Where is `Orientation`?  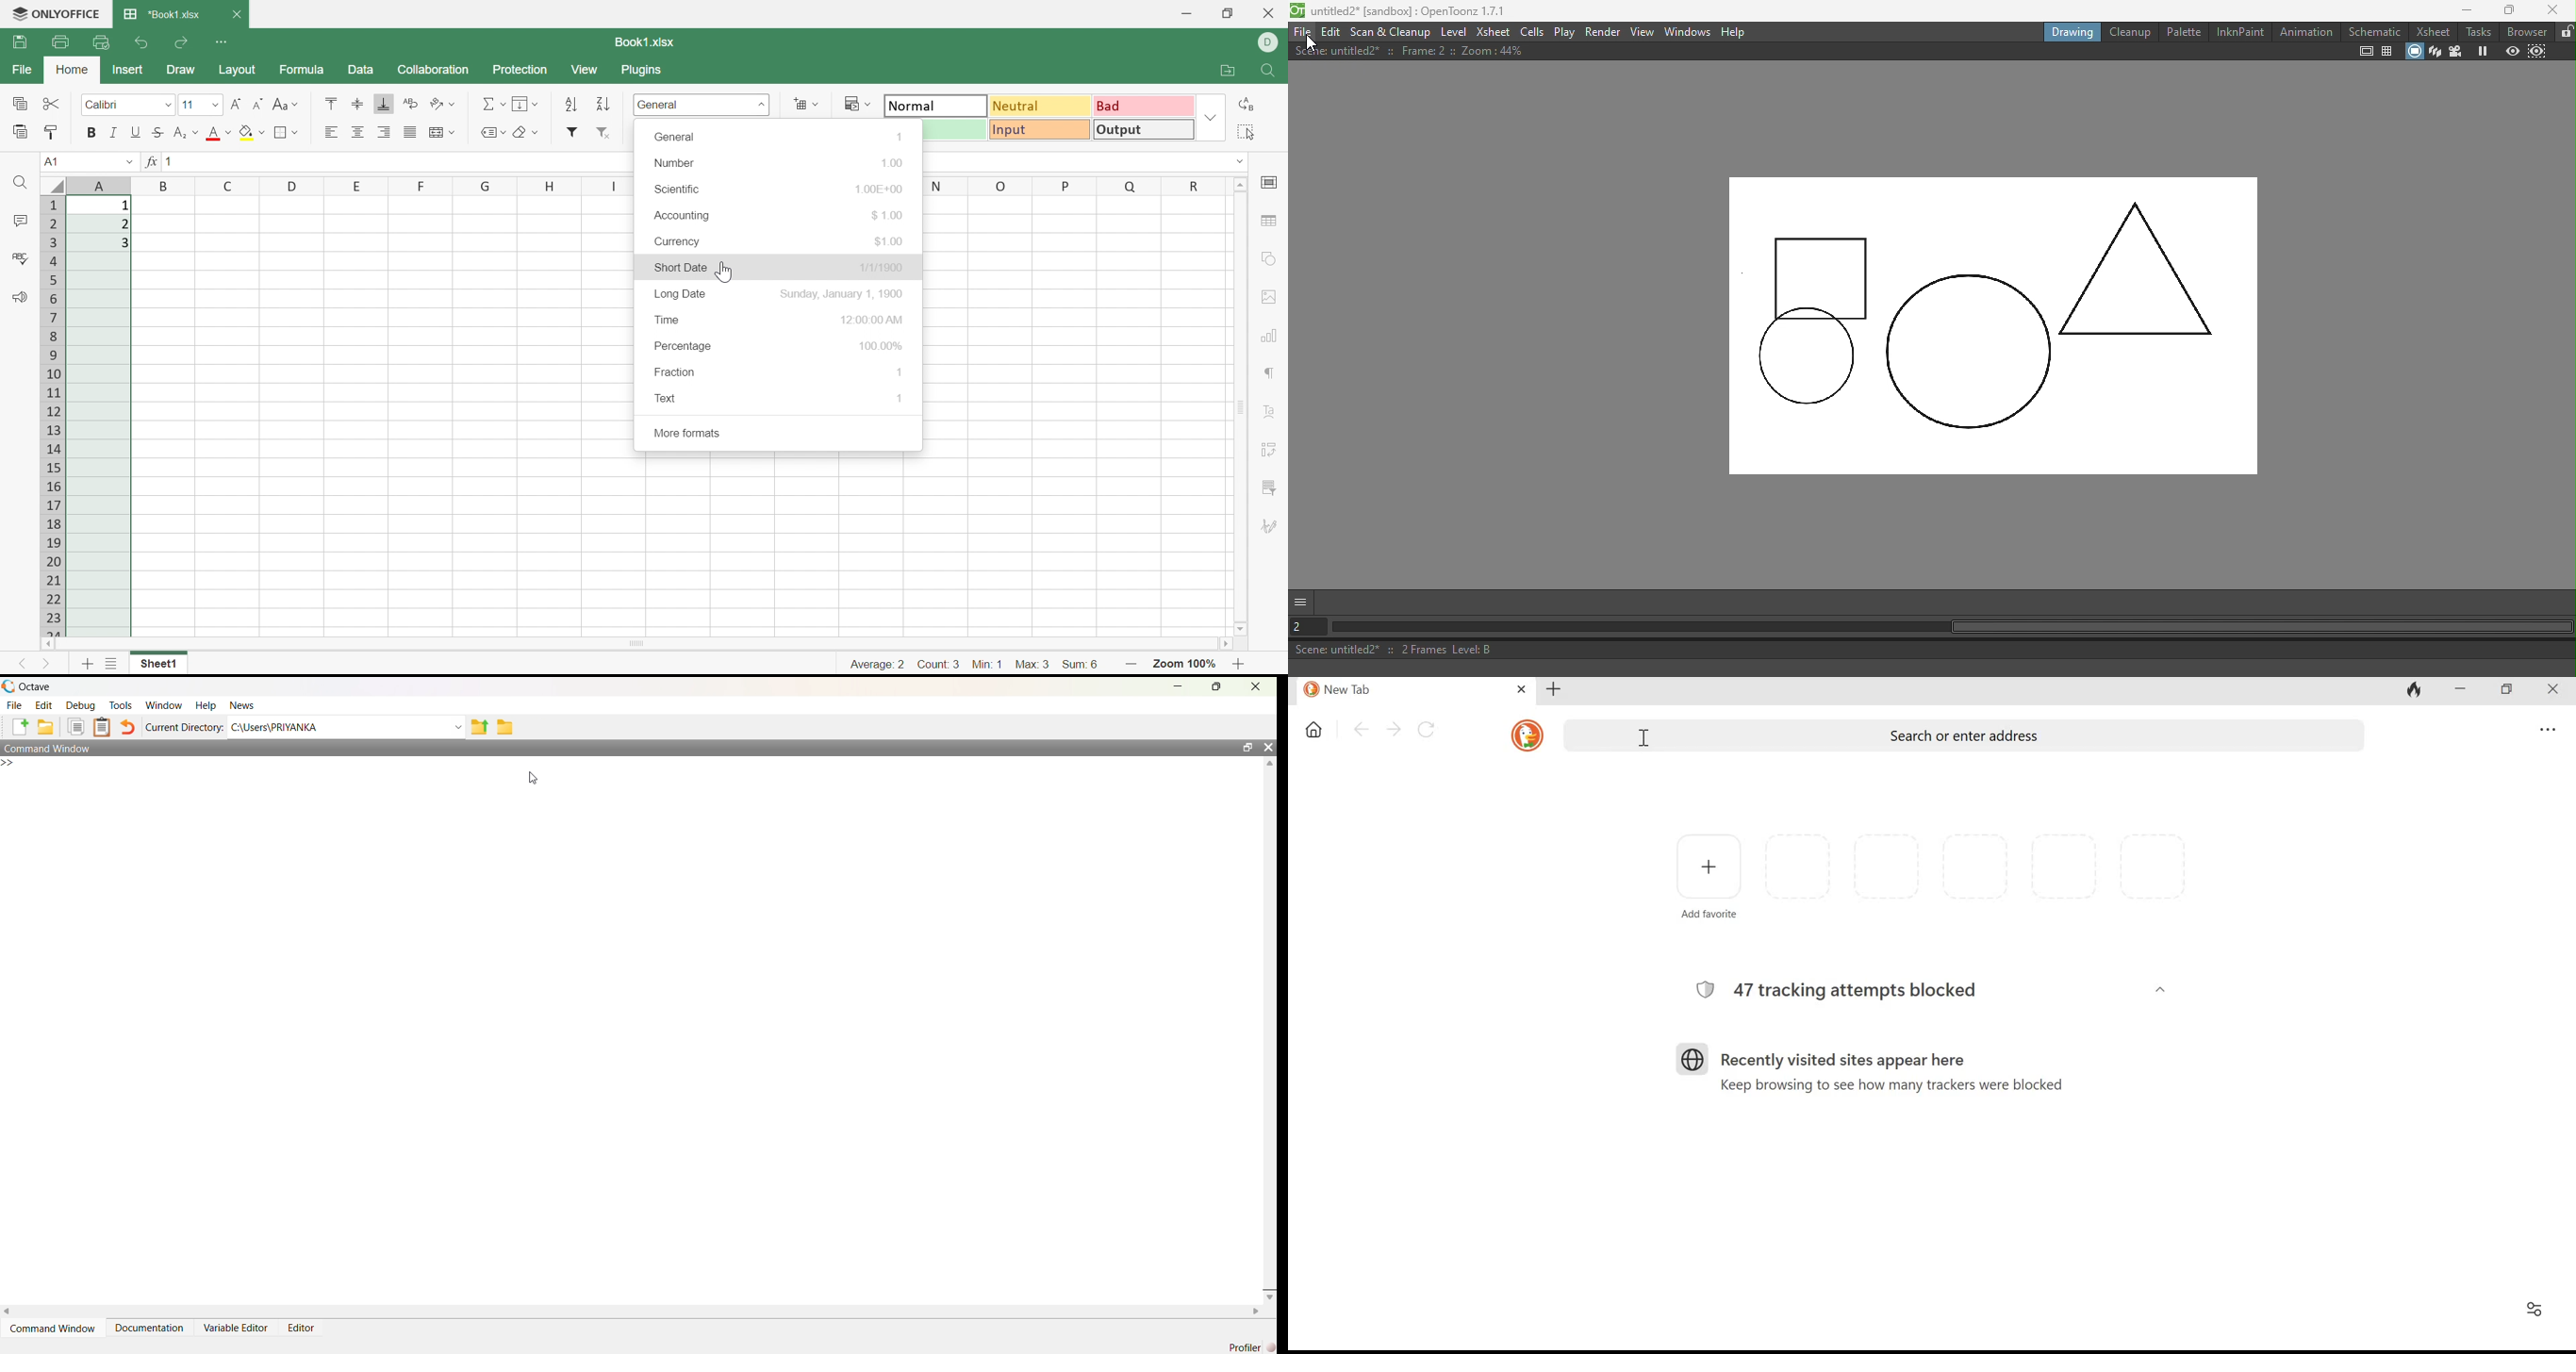
Orientation is located at coordinates (443, 105).